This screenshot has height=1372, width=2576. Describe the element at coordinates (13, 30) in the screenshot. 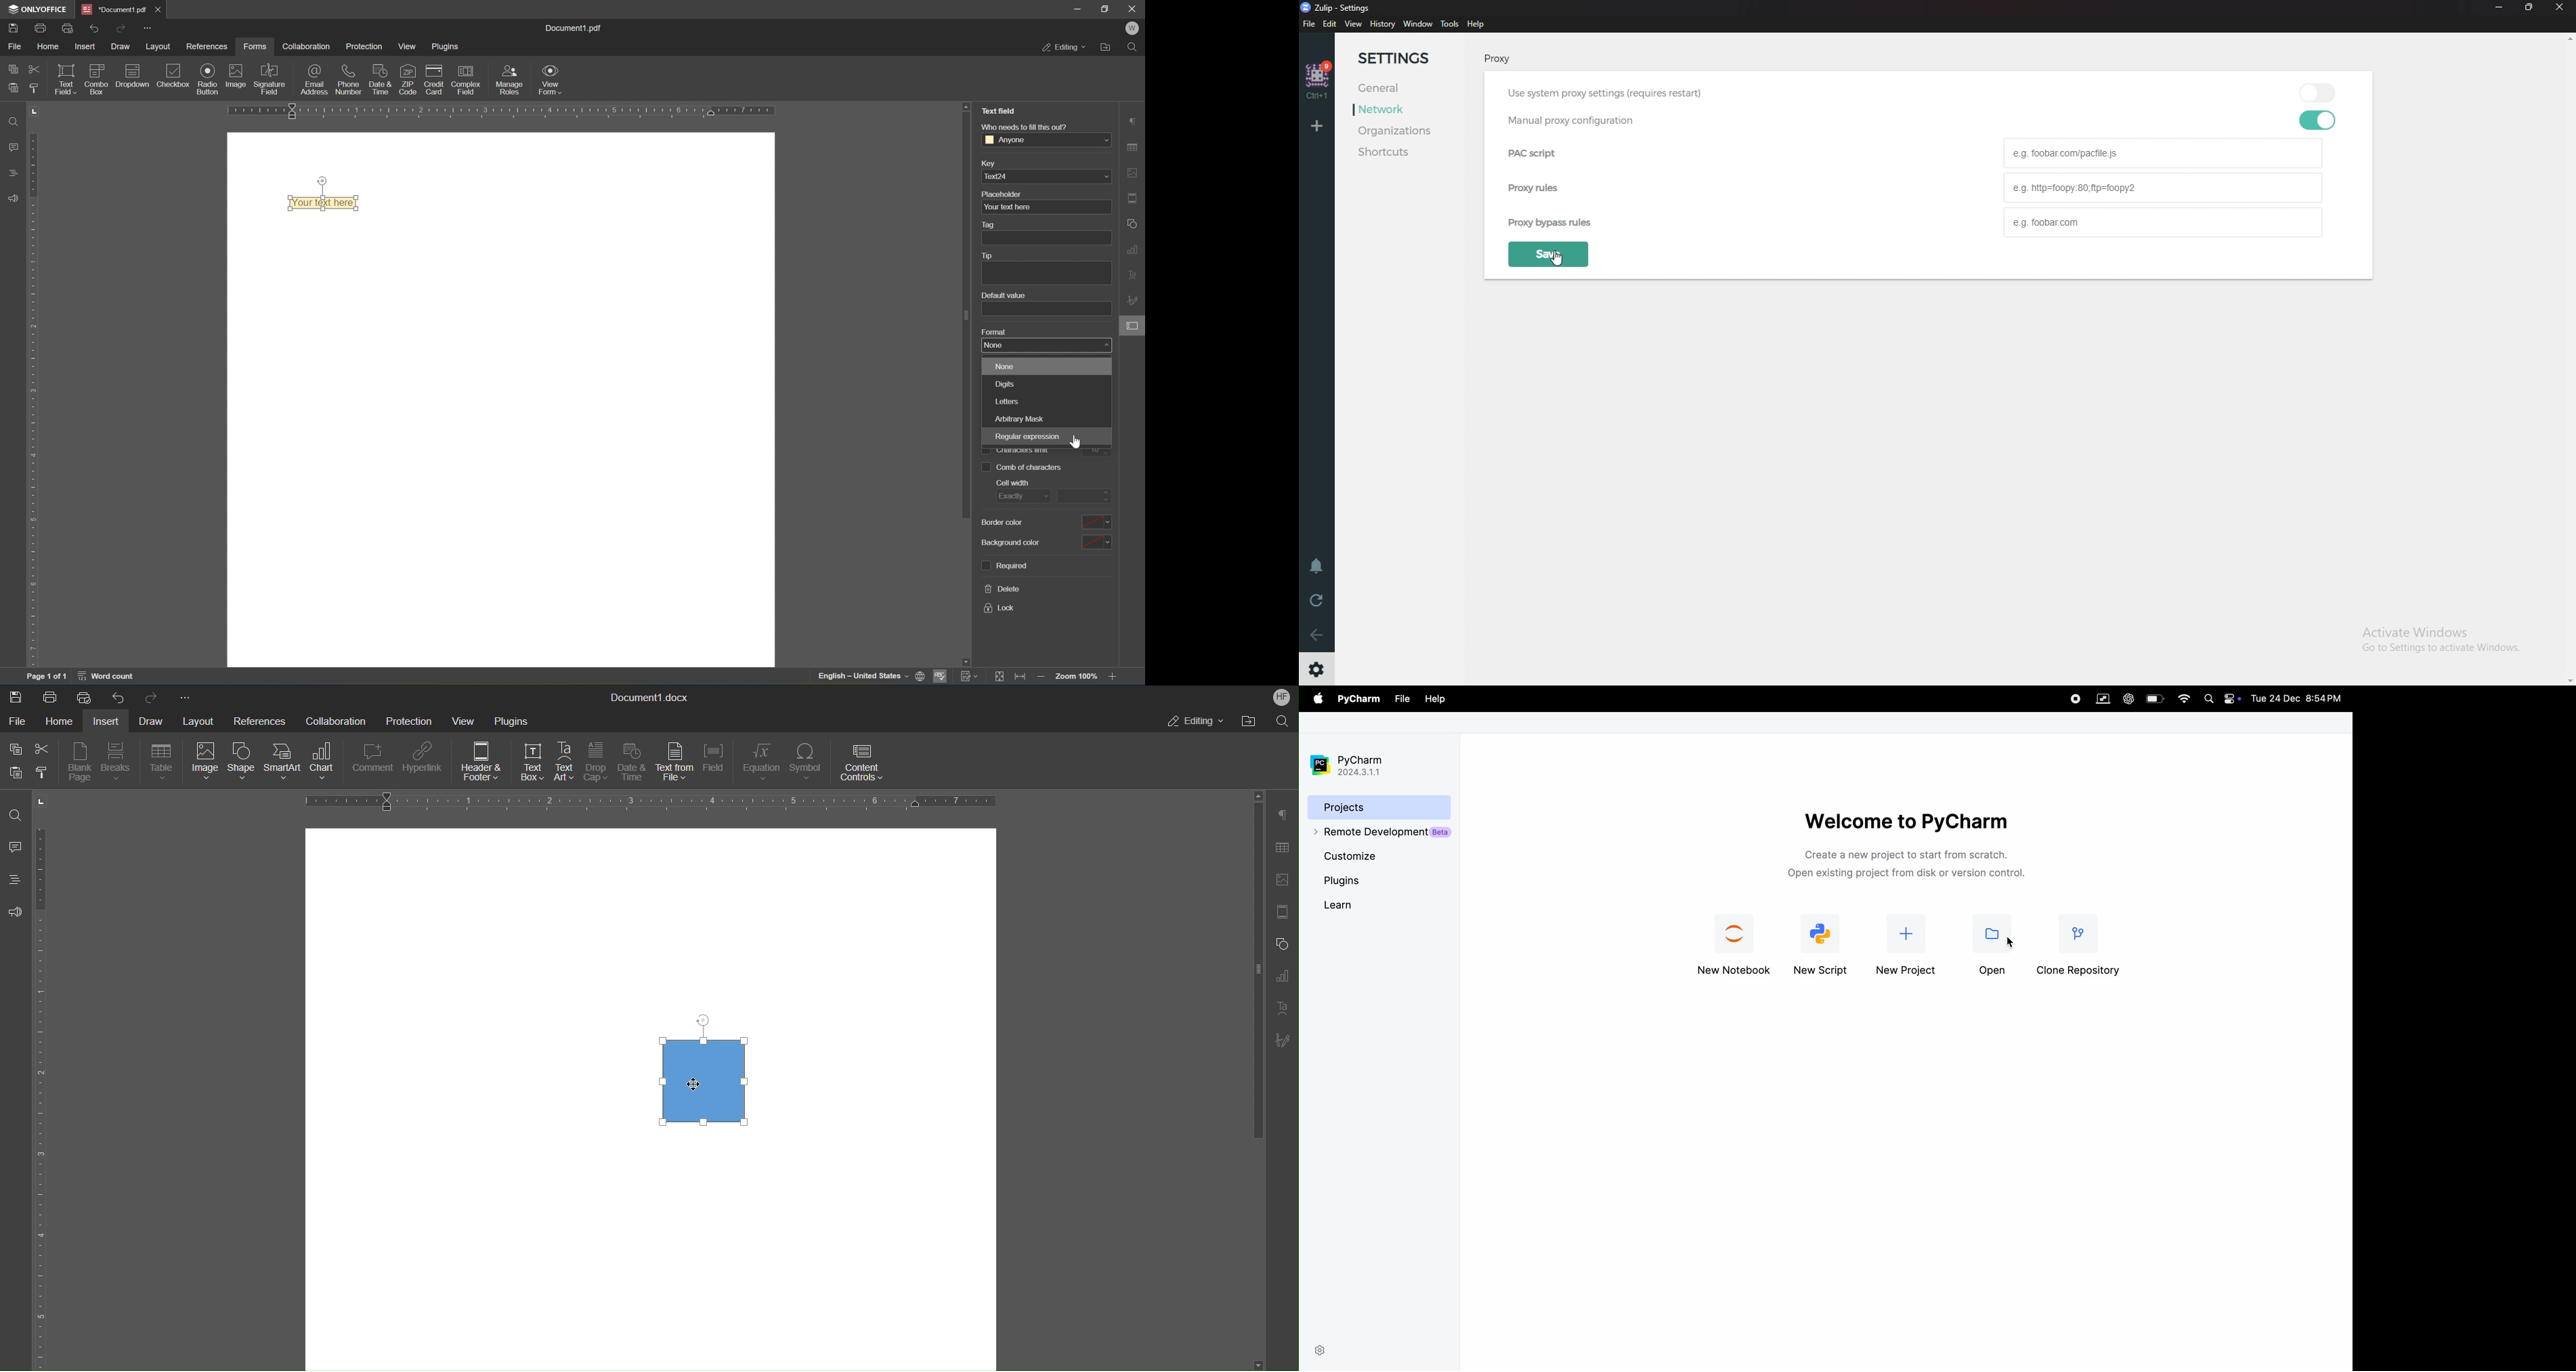

I see `save` at that location.